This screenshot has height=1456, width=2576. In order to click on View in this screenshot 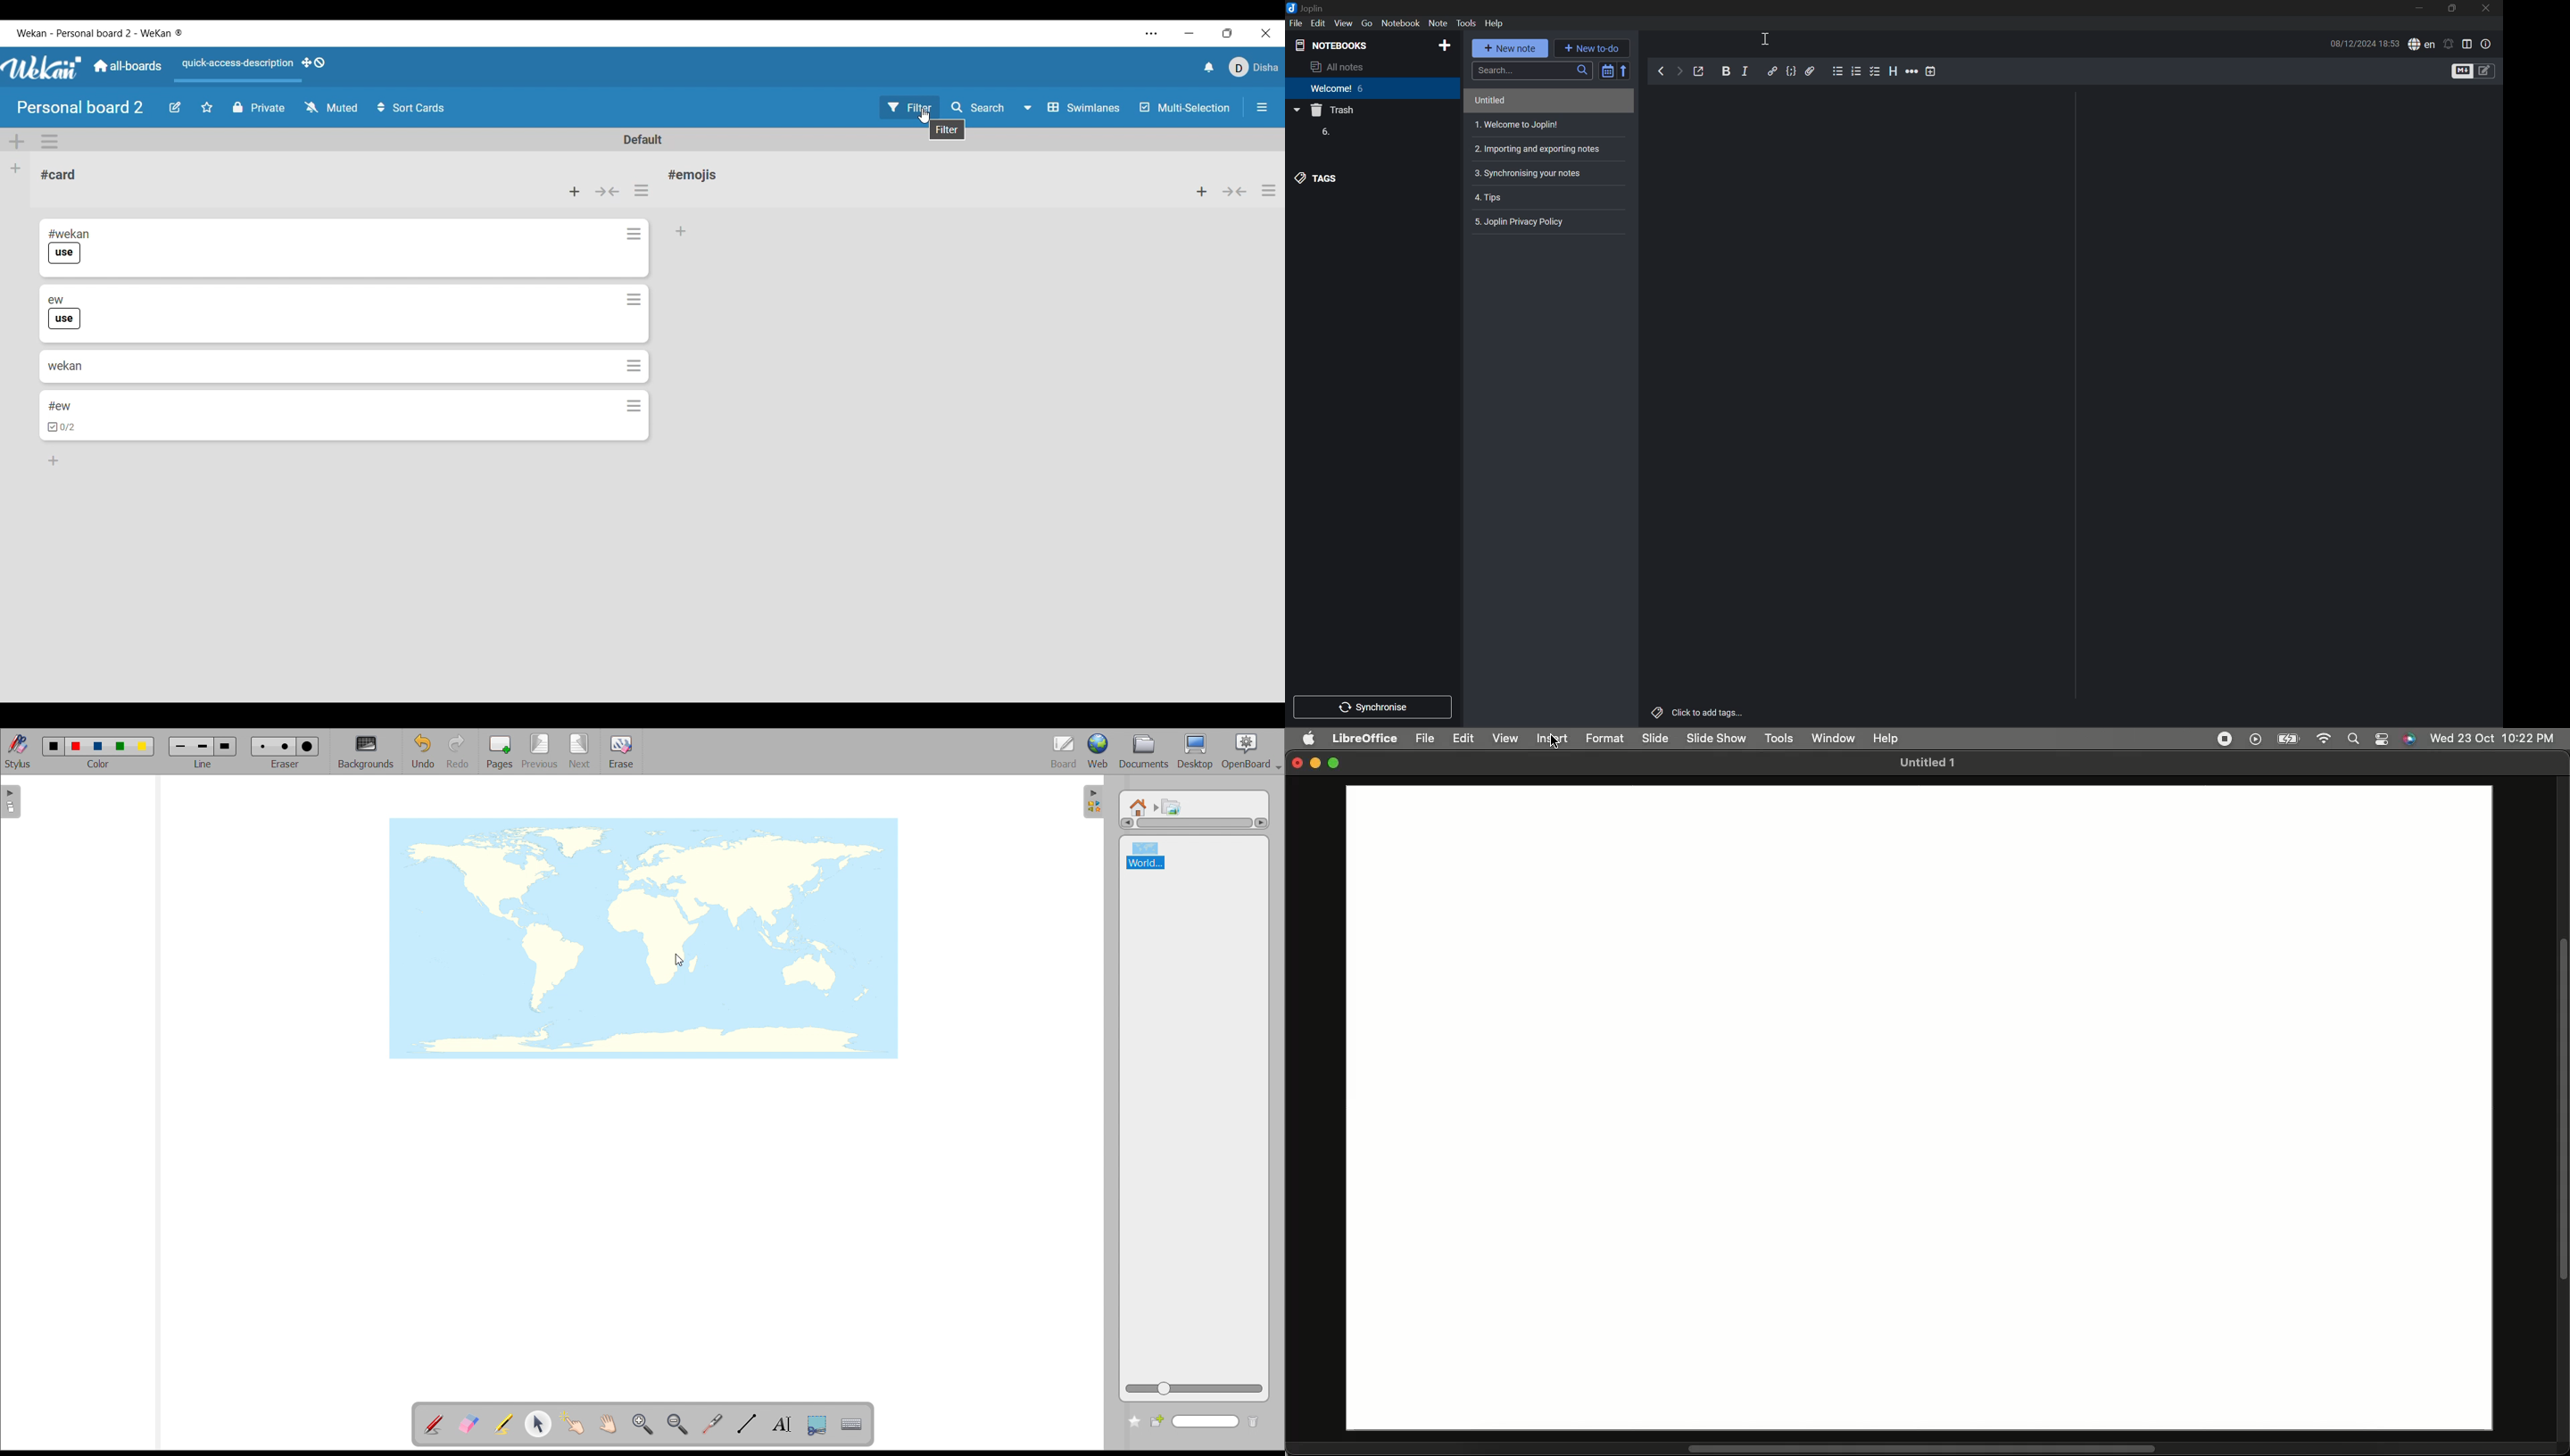, I will do `click(1506, 739)`.